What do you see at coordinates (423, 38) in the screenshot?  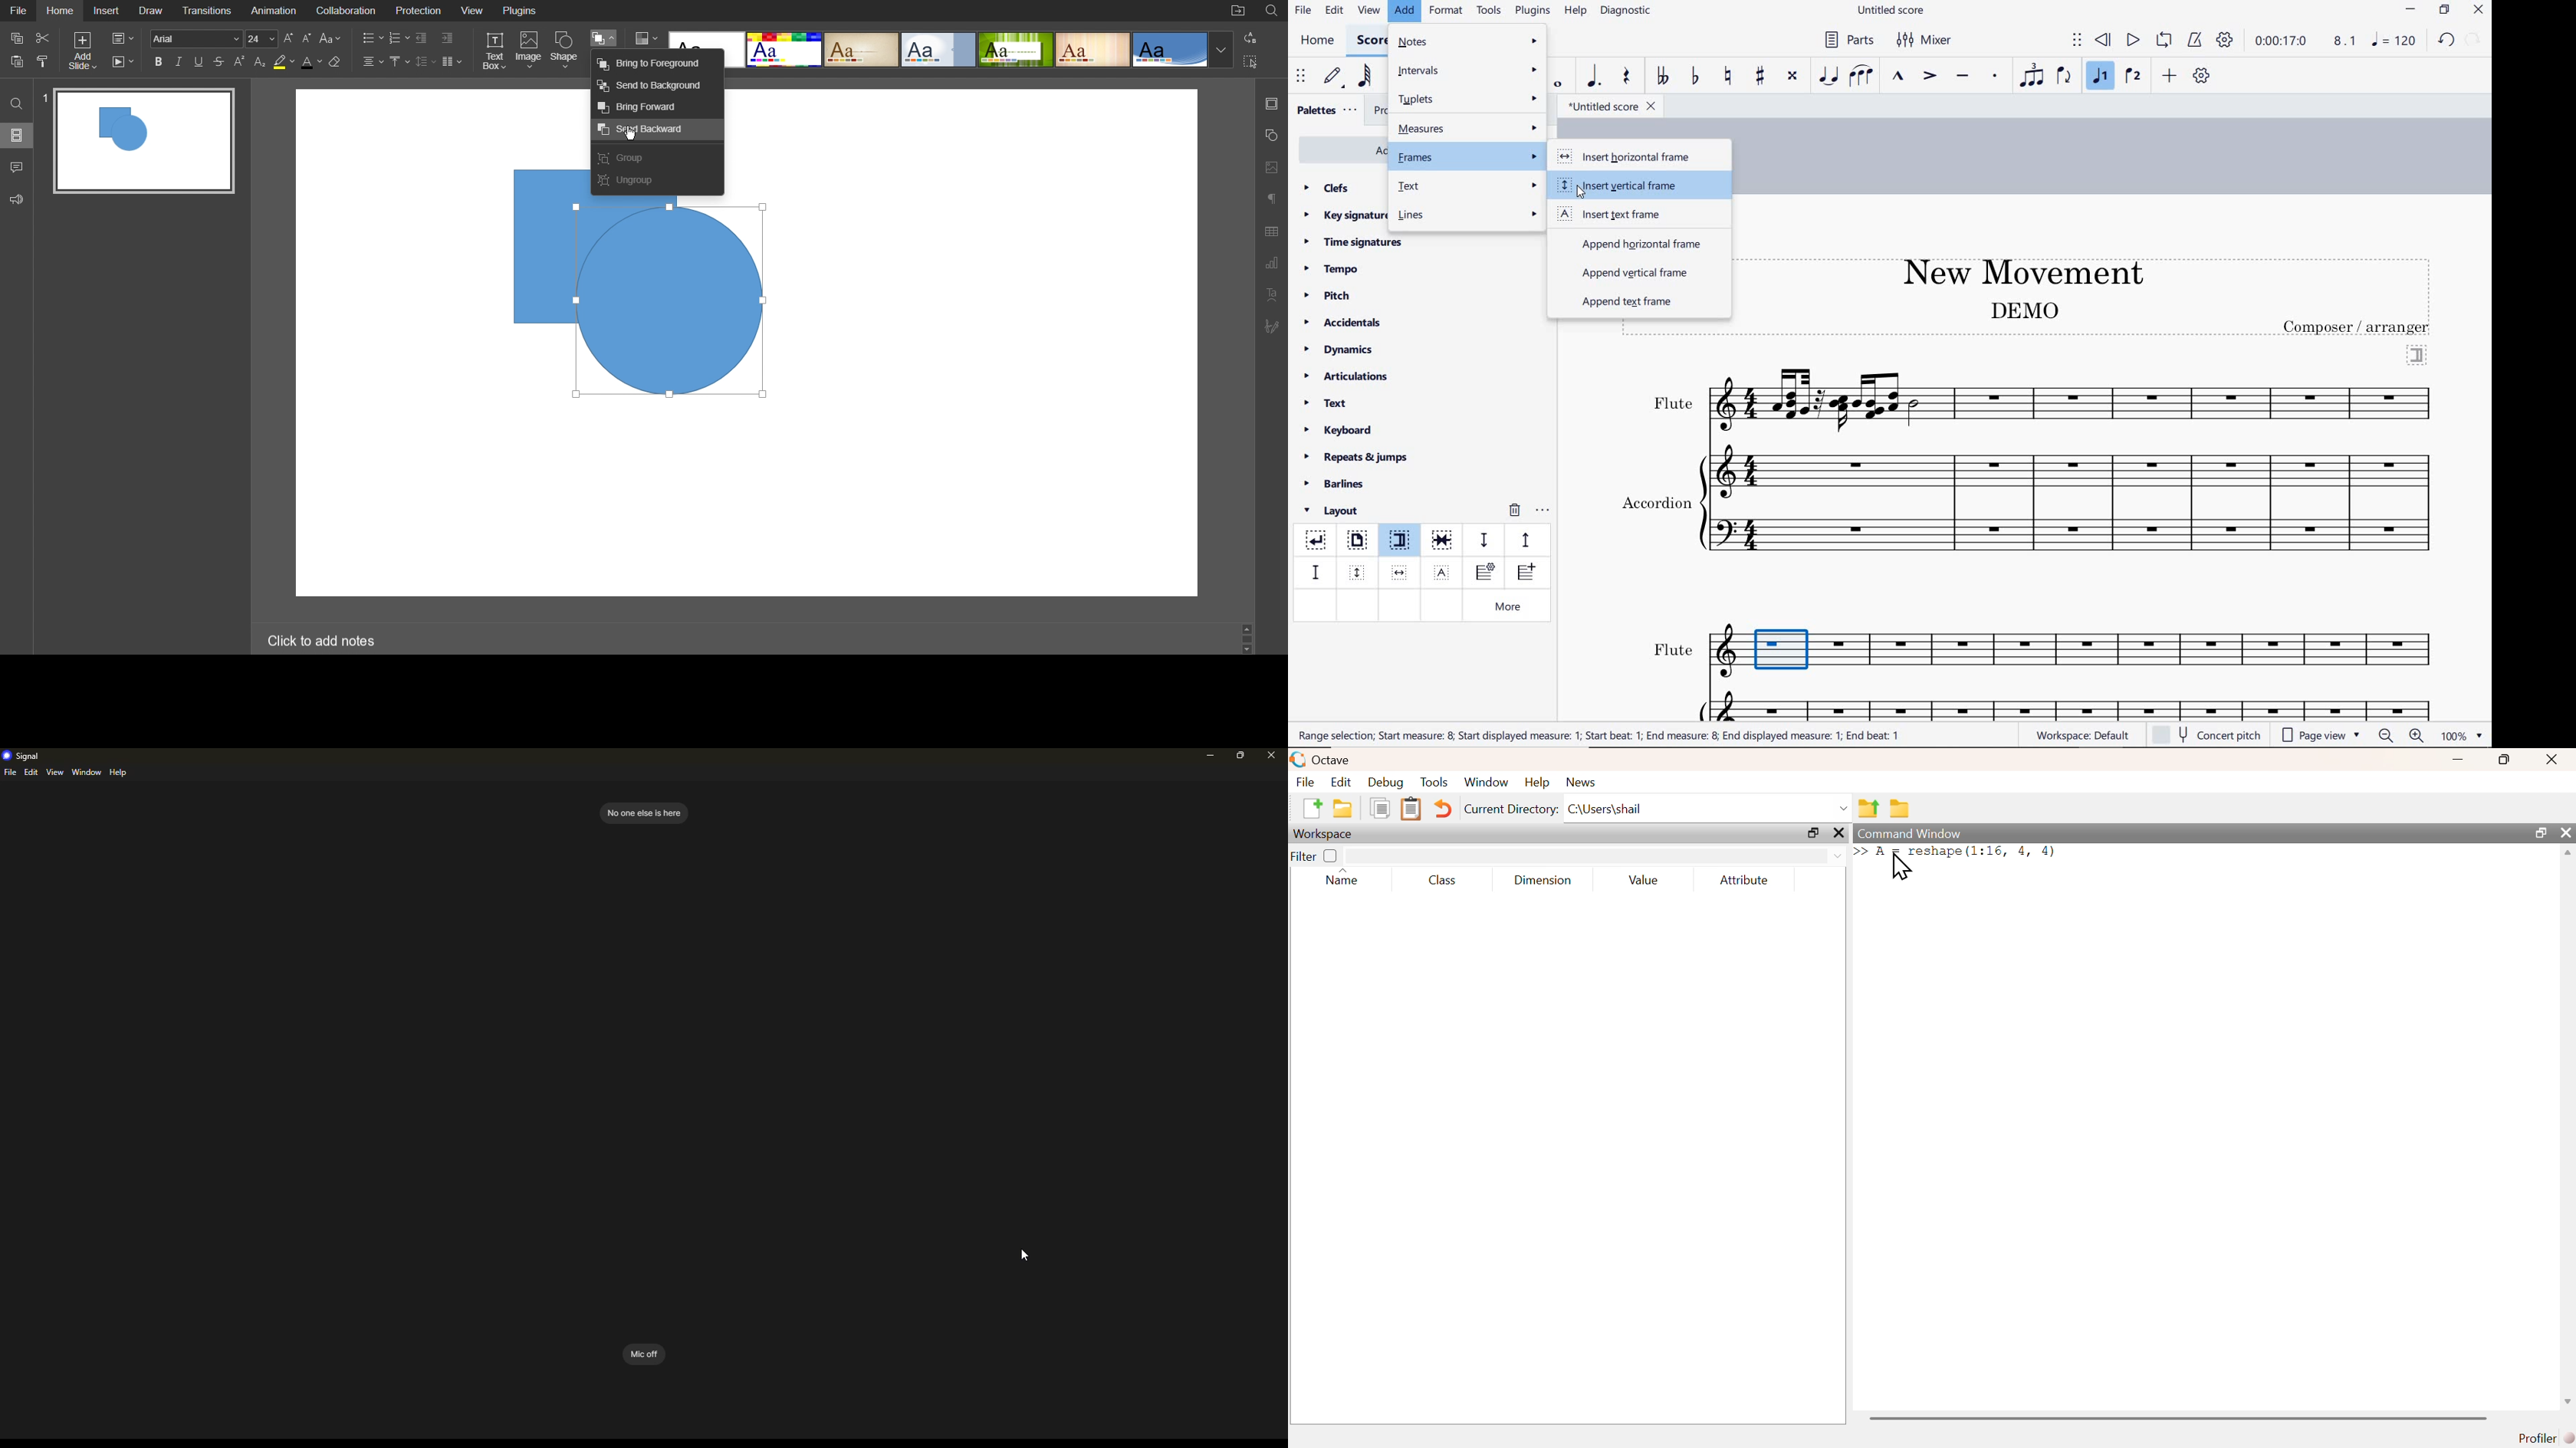 I see `Decrease Indent` at bounding box center [423, 38].